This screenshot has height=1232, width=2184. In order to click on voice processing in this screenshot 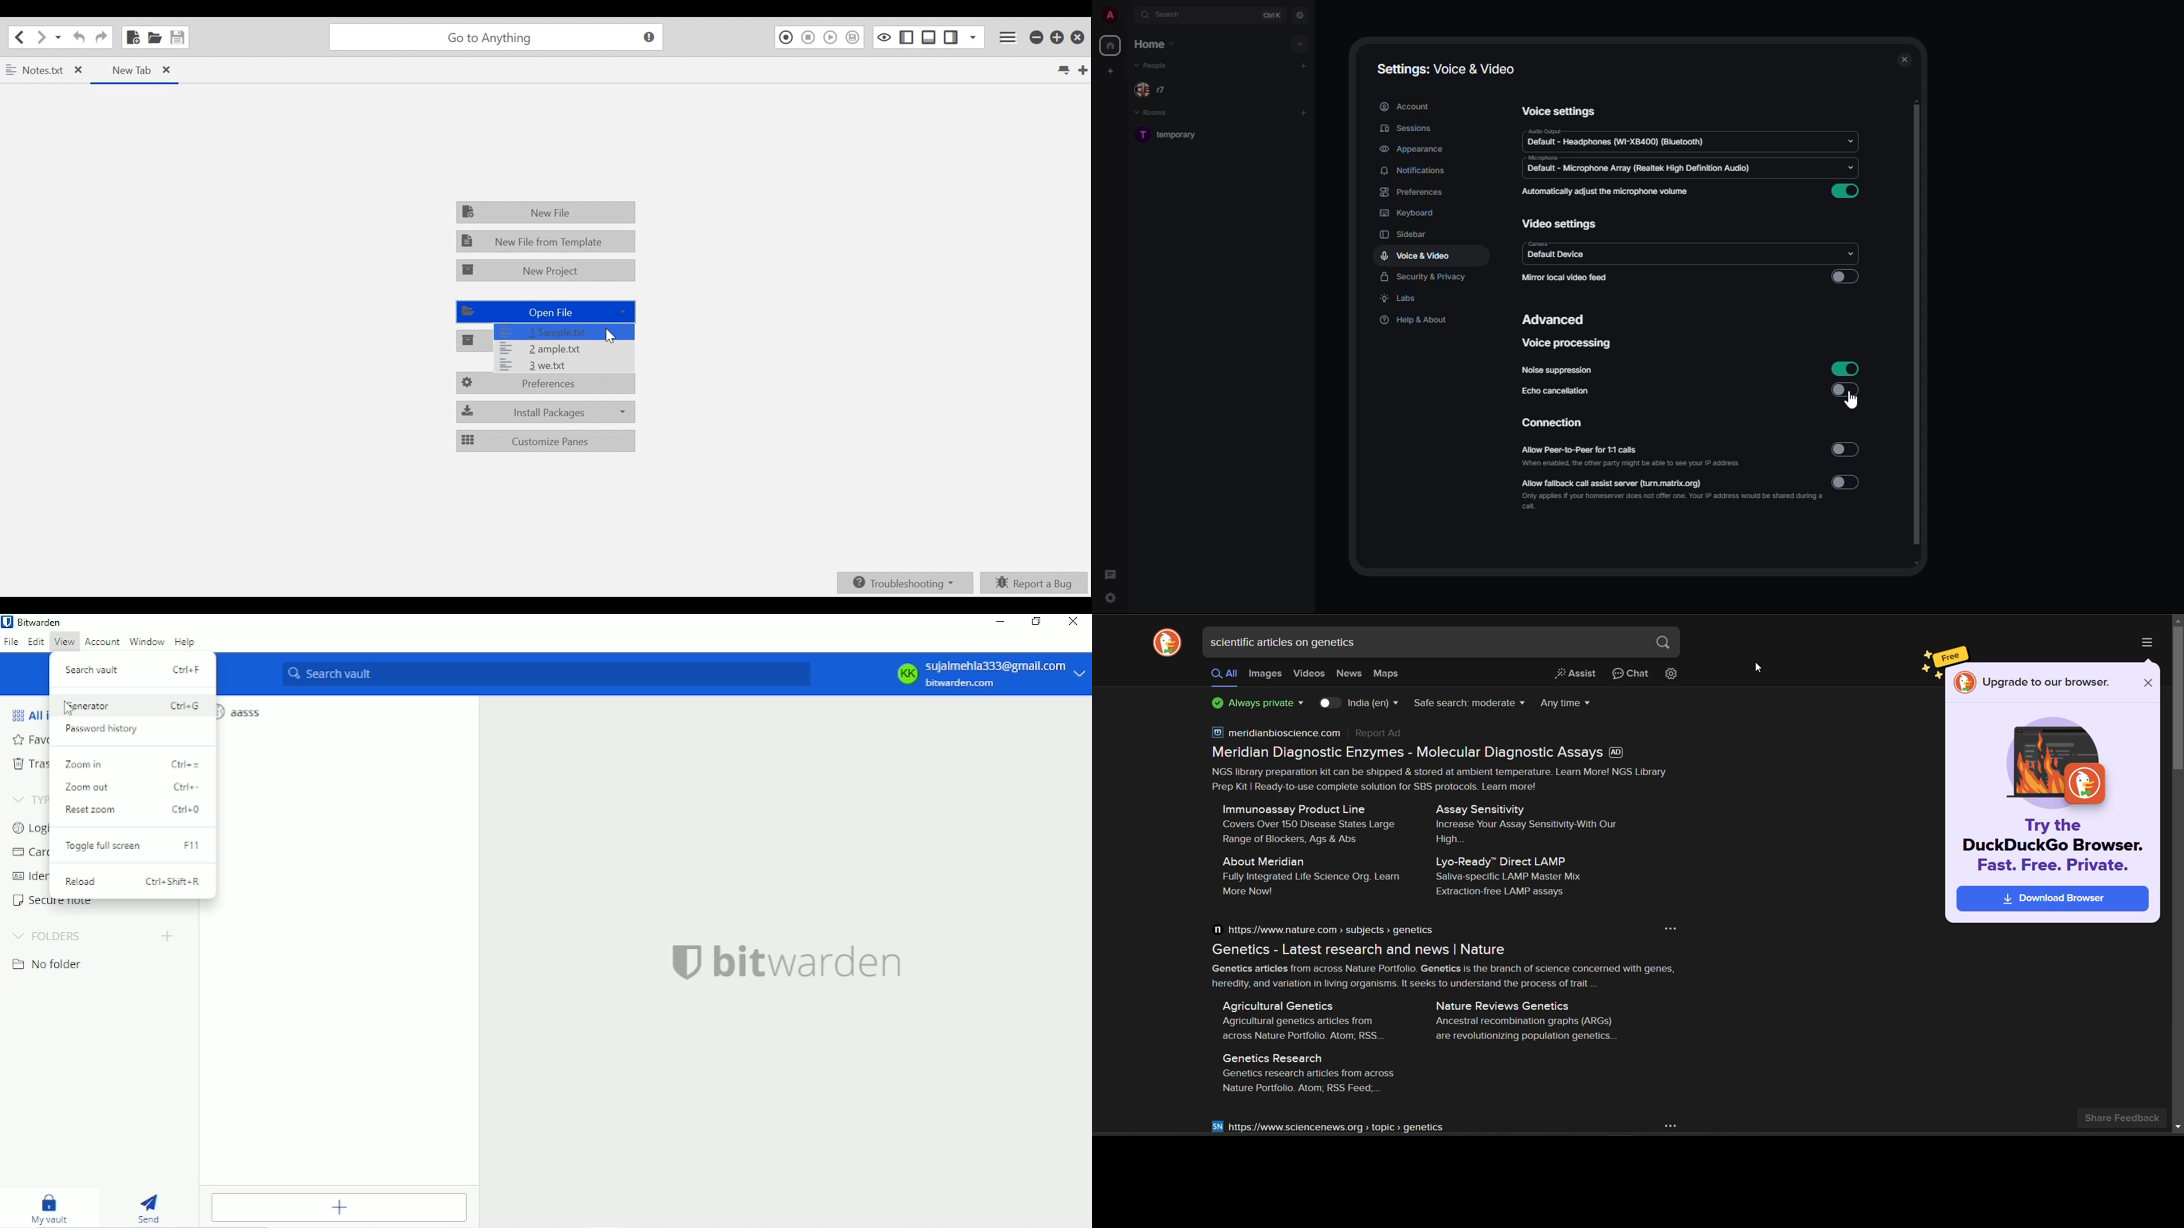, I will do `click(1567, 345)`.